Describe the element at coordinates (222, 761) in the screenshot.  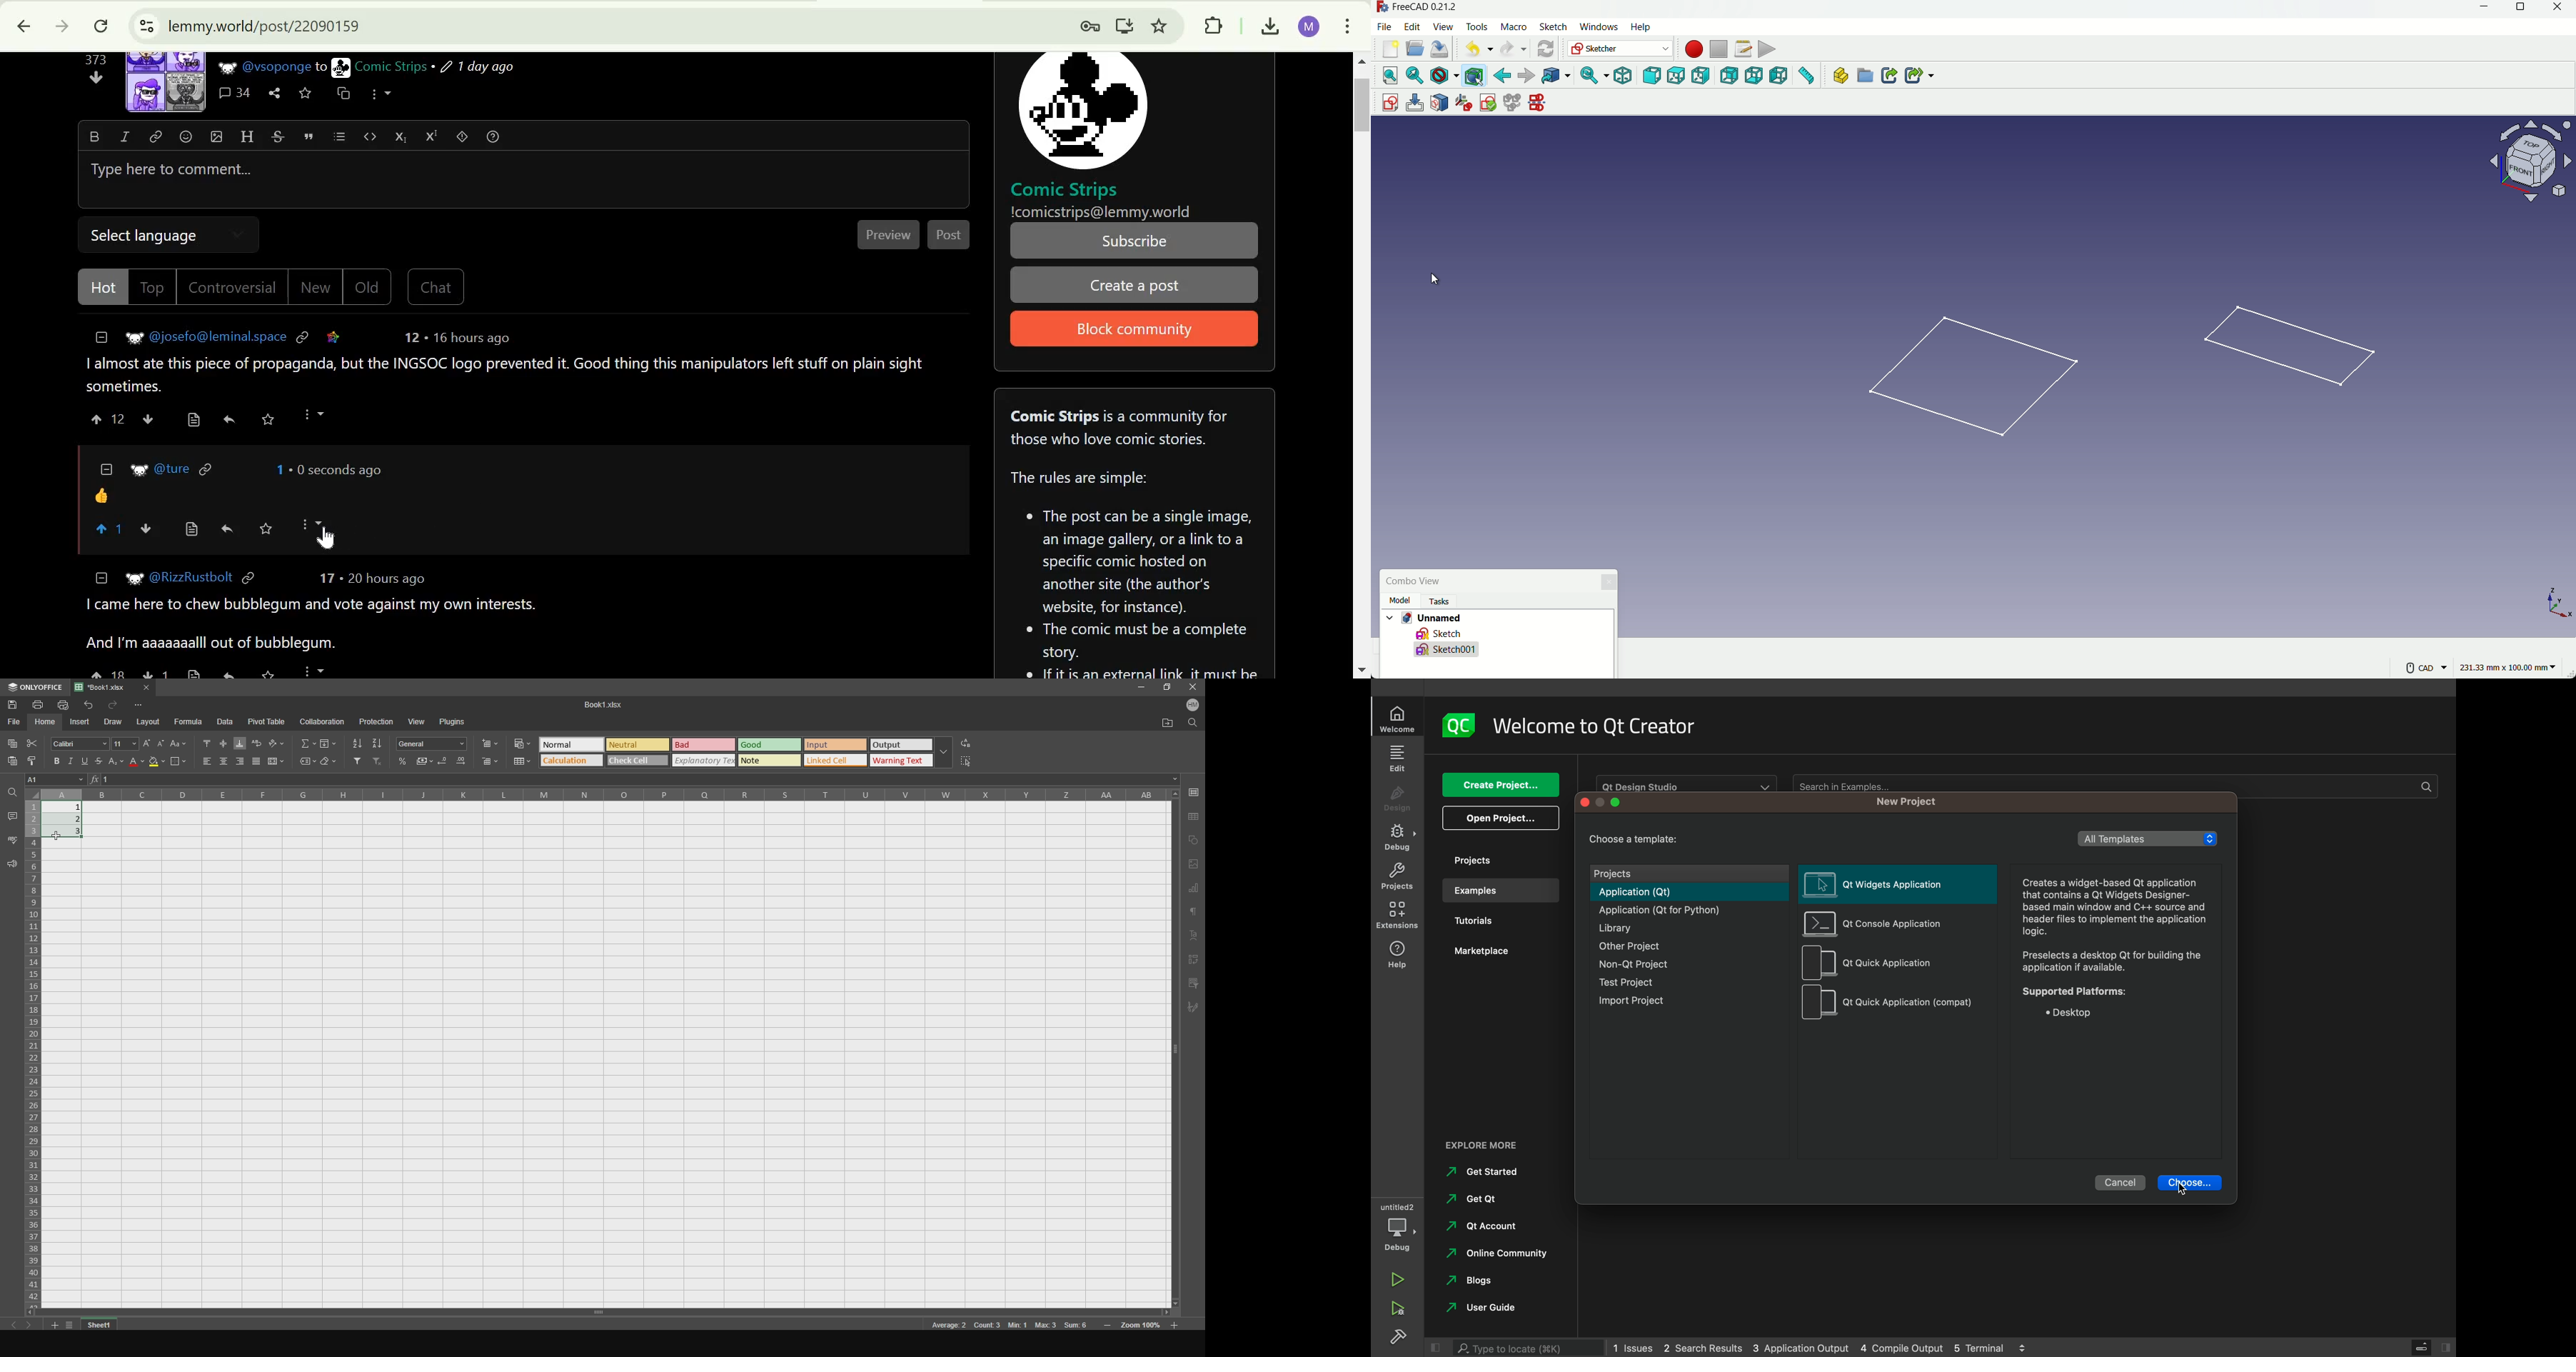
I see `align center` at that location.